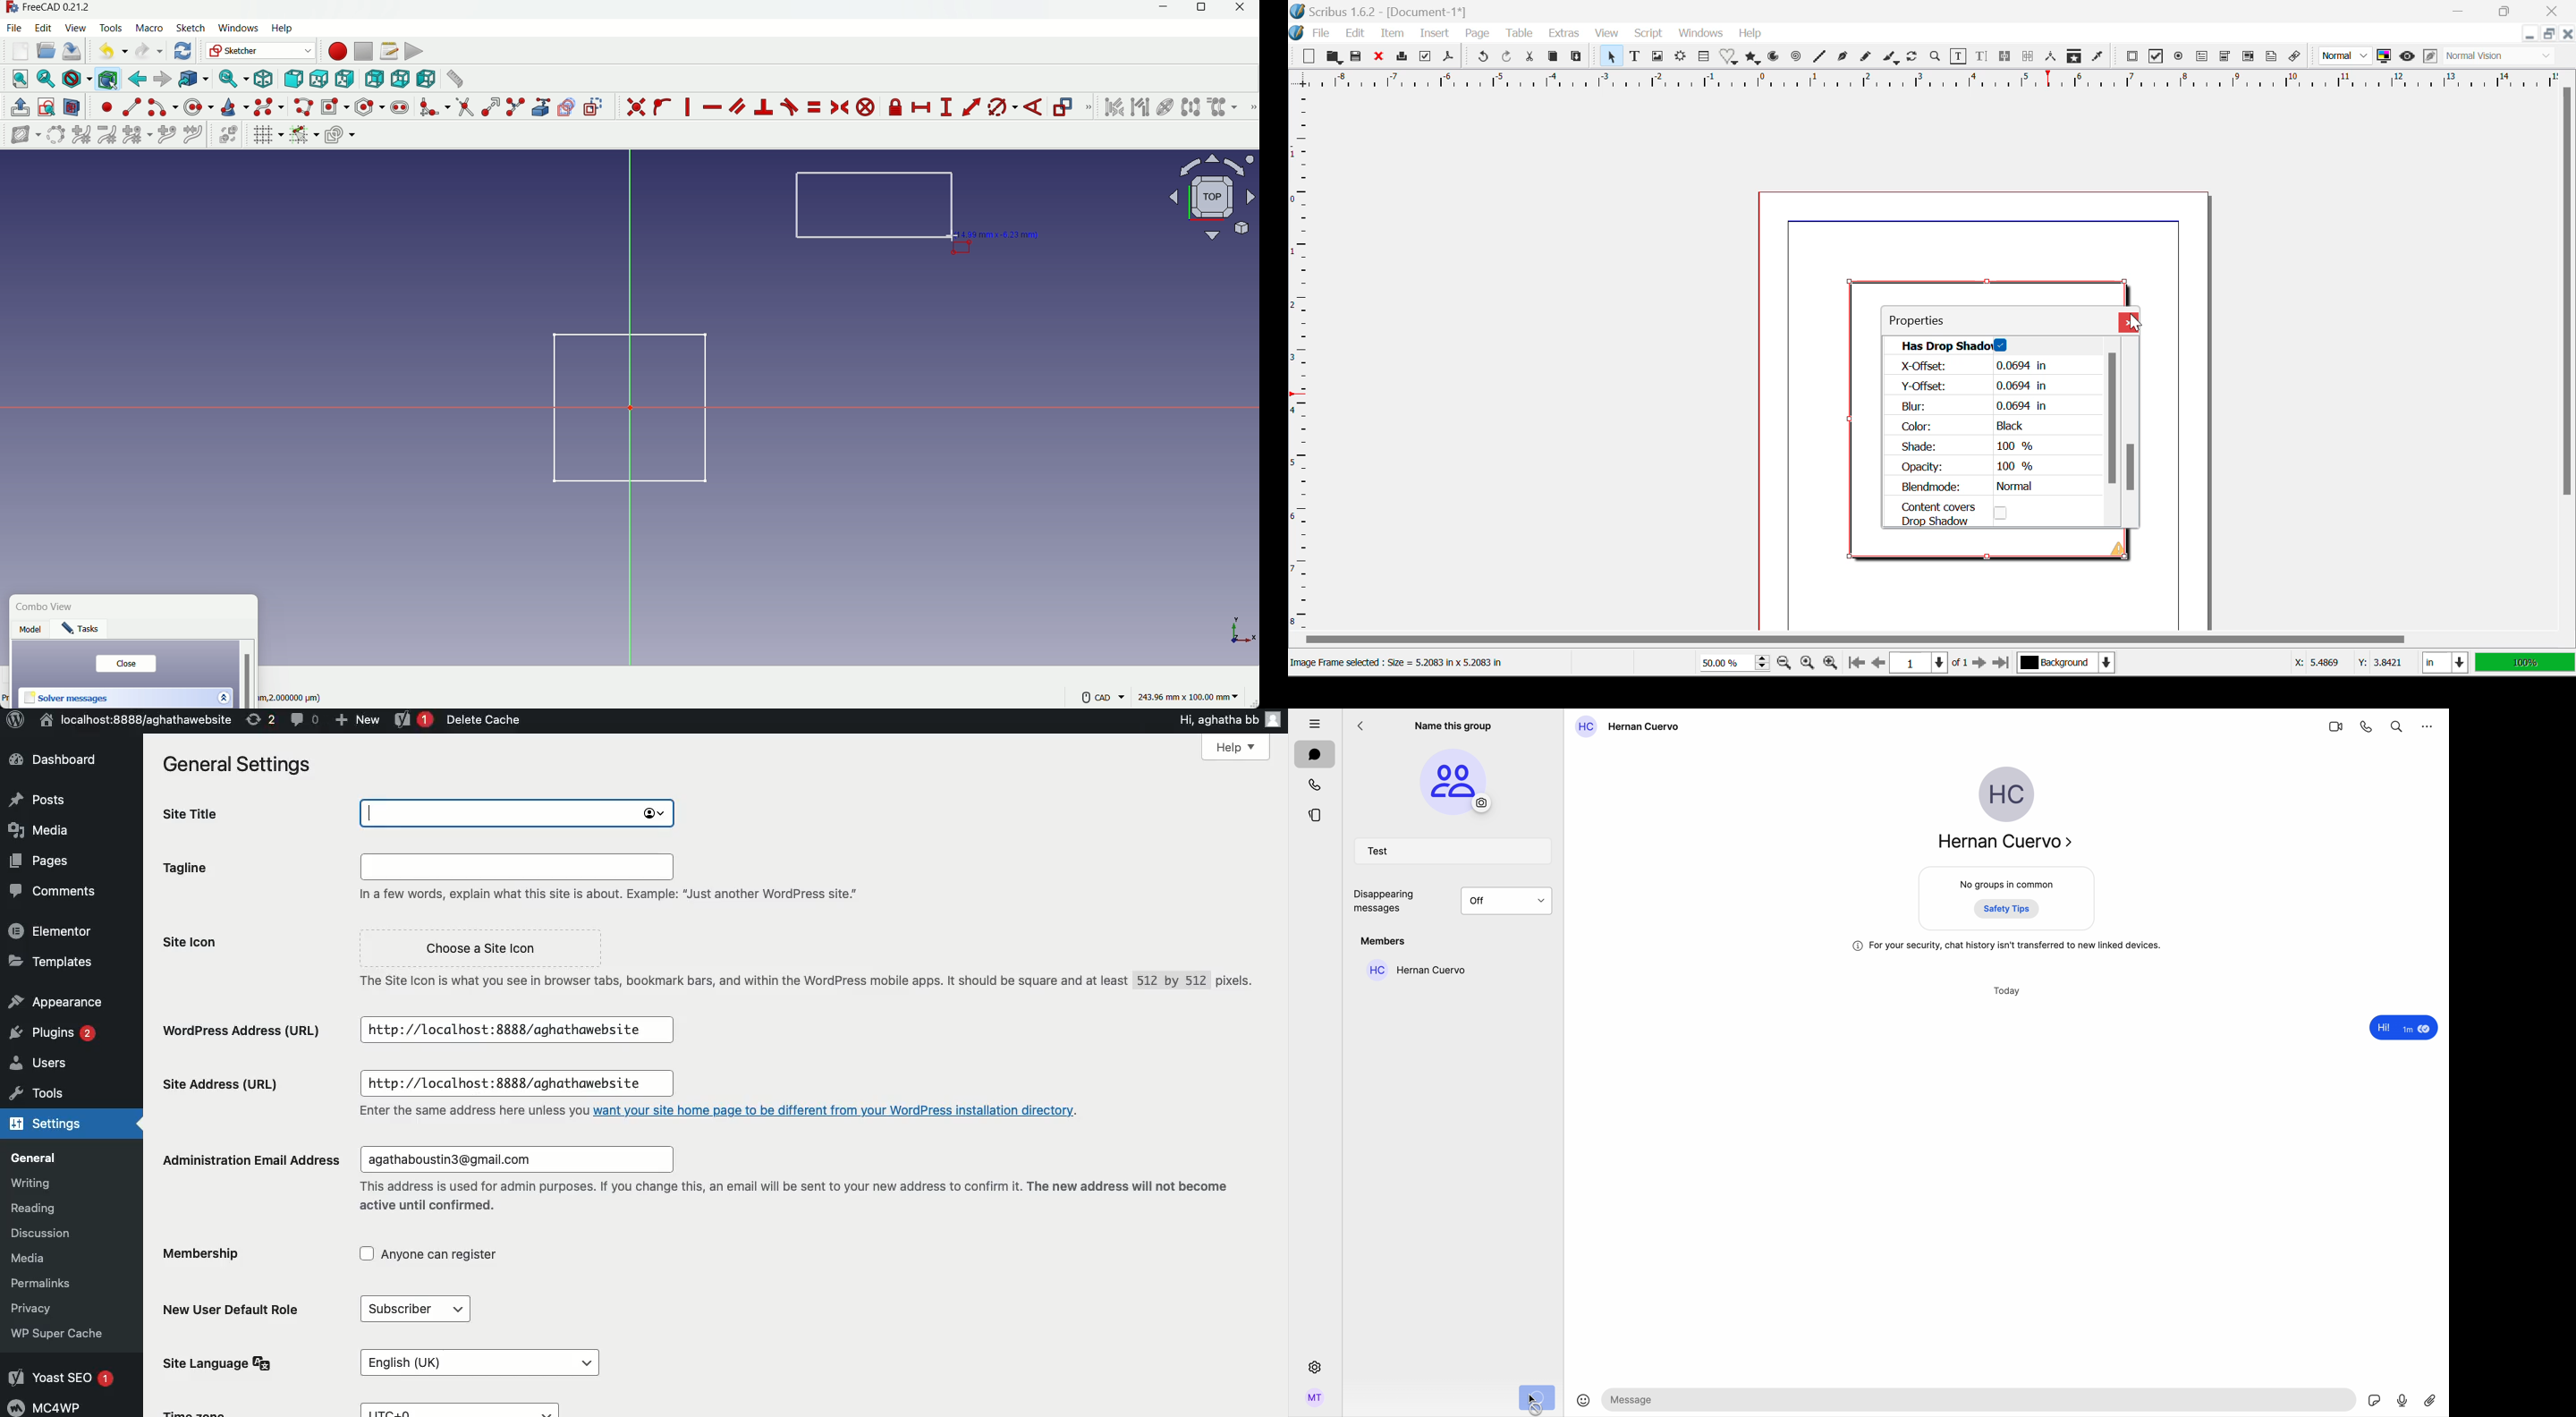 Image resolution: width=2576 pixels, height=1428 pixels. Describe the element at coordinates (1583, 1401) in the screenshot. I see `emoji` at that location.